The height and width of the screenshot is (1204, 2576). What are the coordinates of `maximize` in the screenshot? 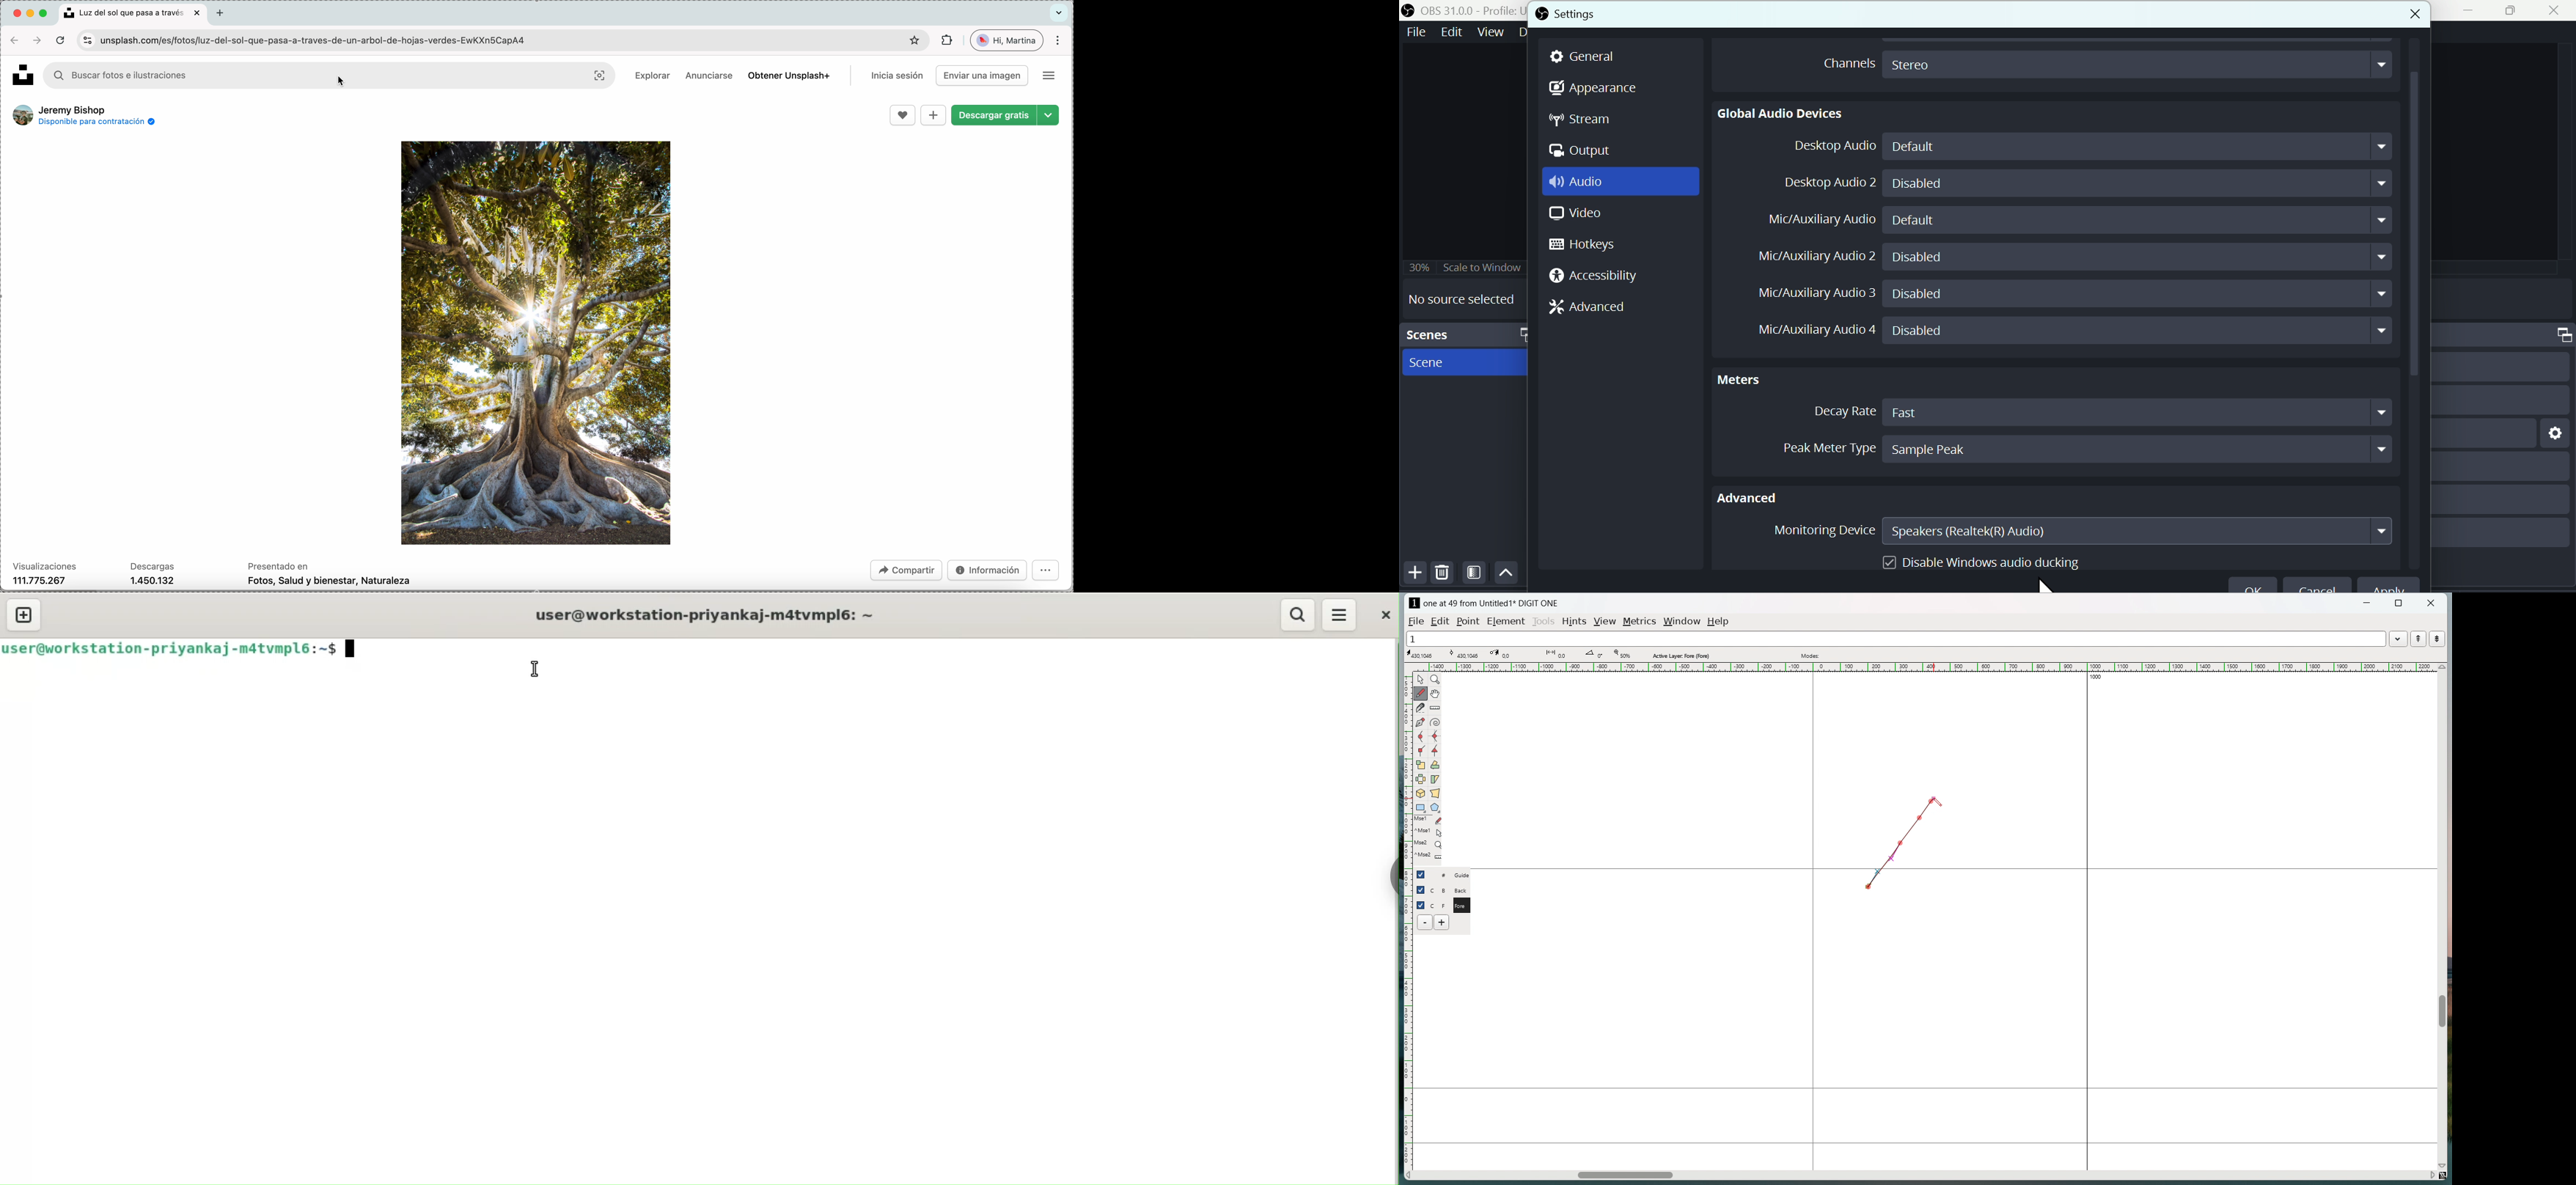 It's located at (46, 13).